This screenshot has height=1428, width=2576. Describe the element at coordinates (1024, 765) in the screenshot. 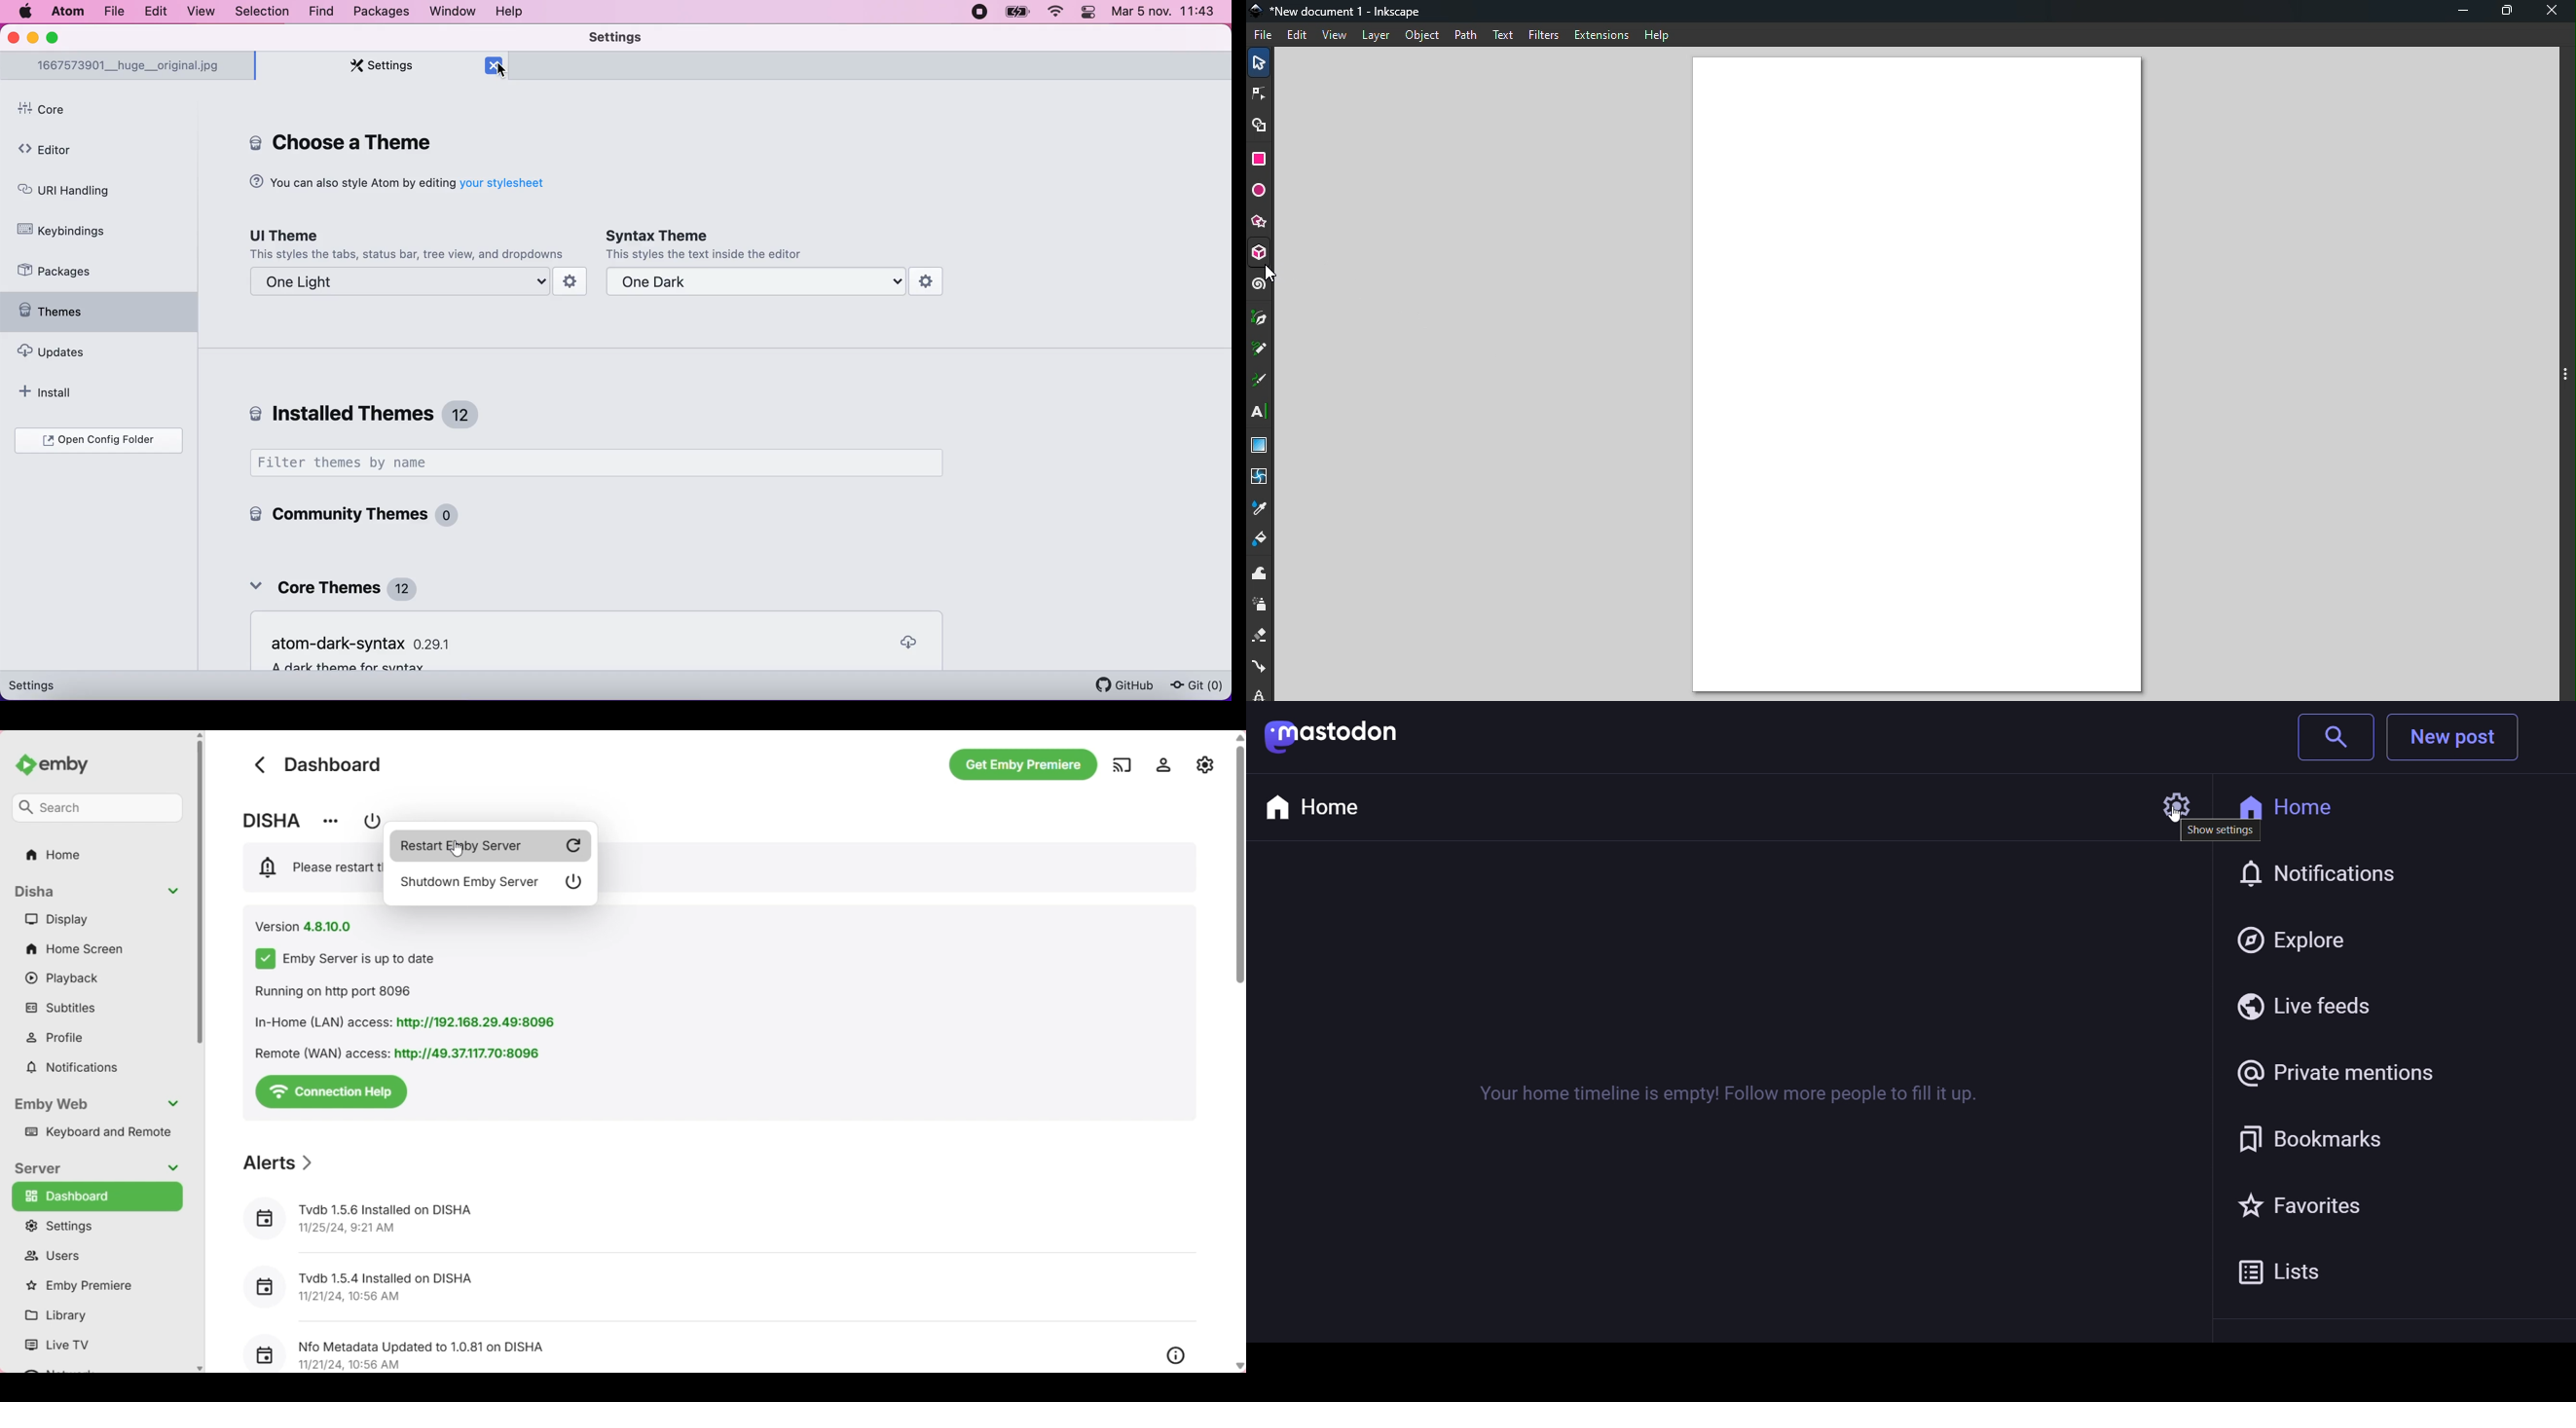

I see `Get Emby premiere` at that location.